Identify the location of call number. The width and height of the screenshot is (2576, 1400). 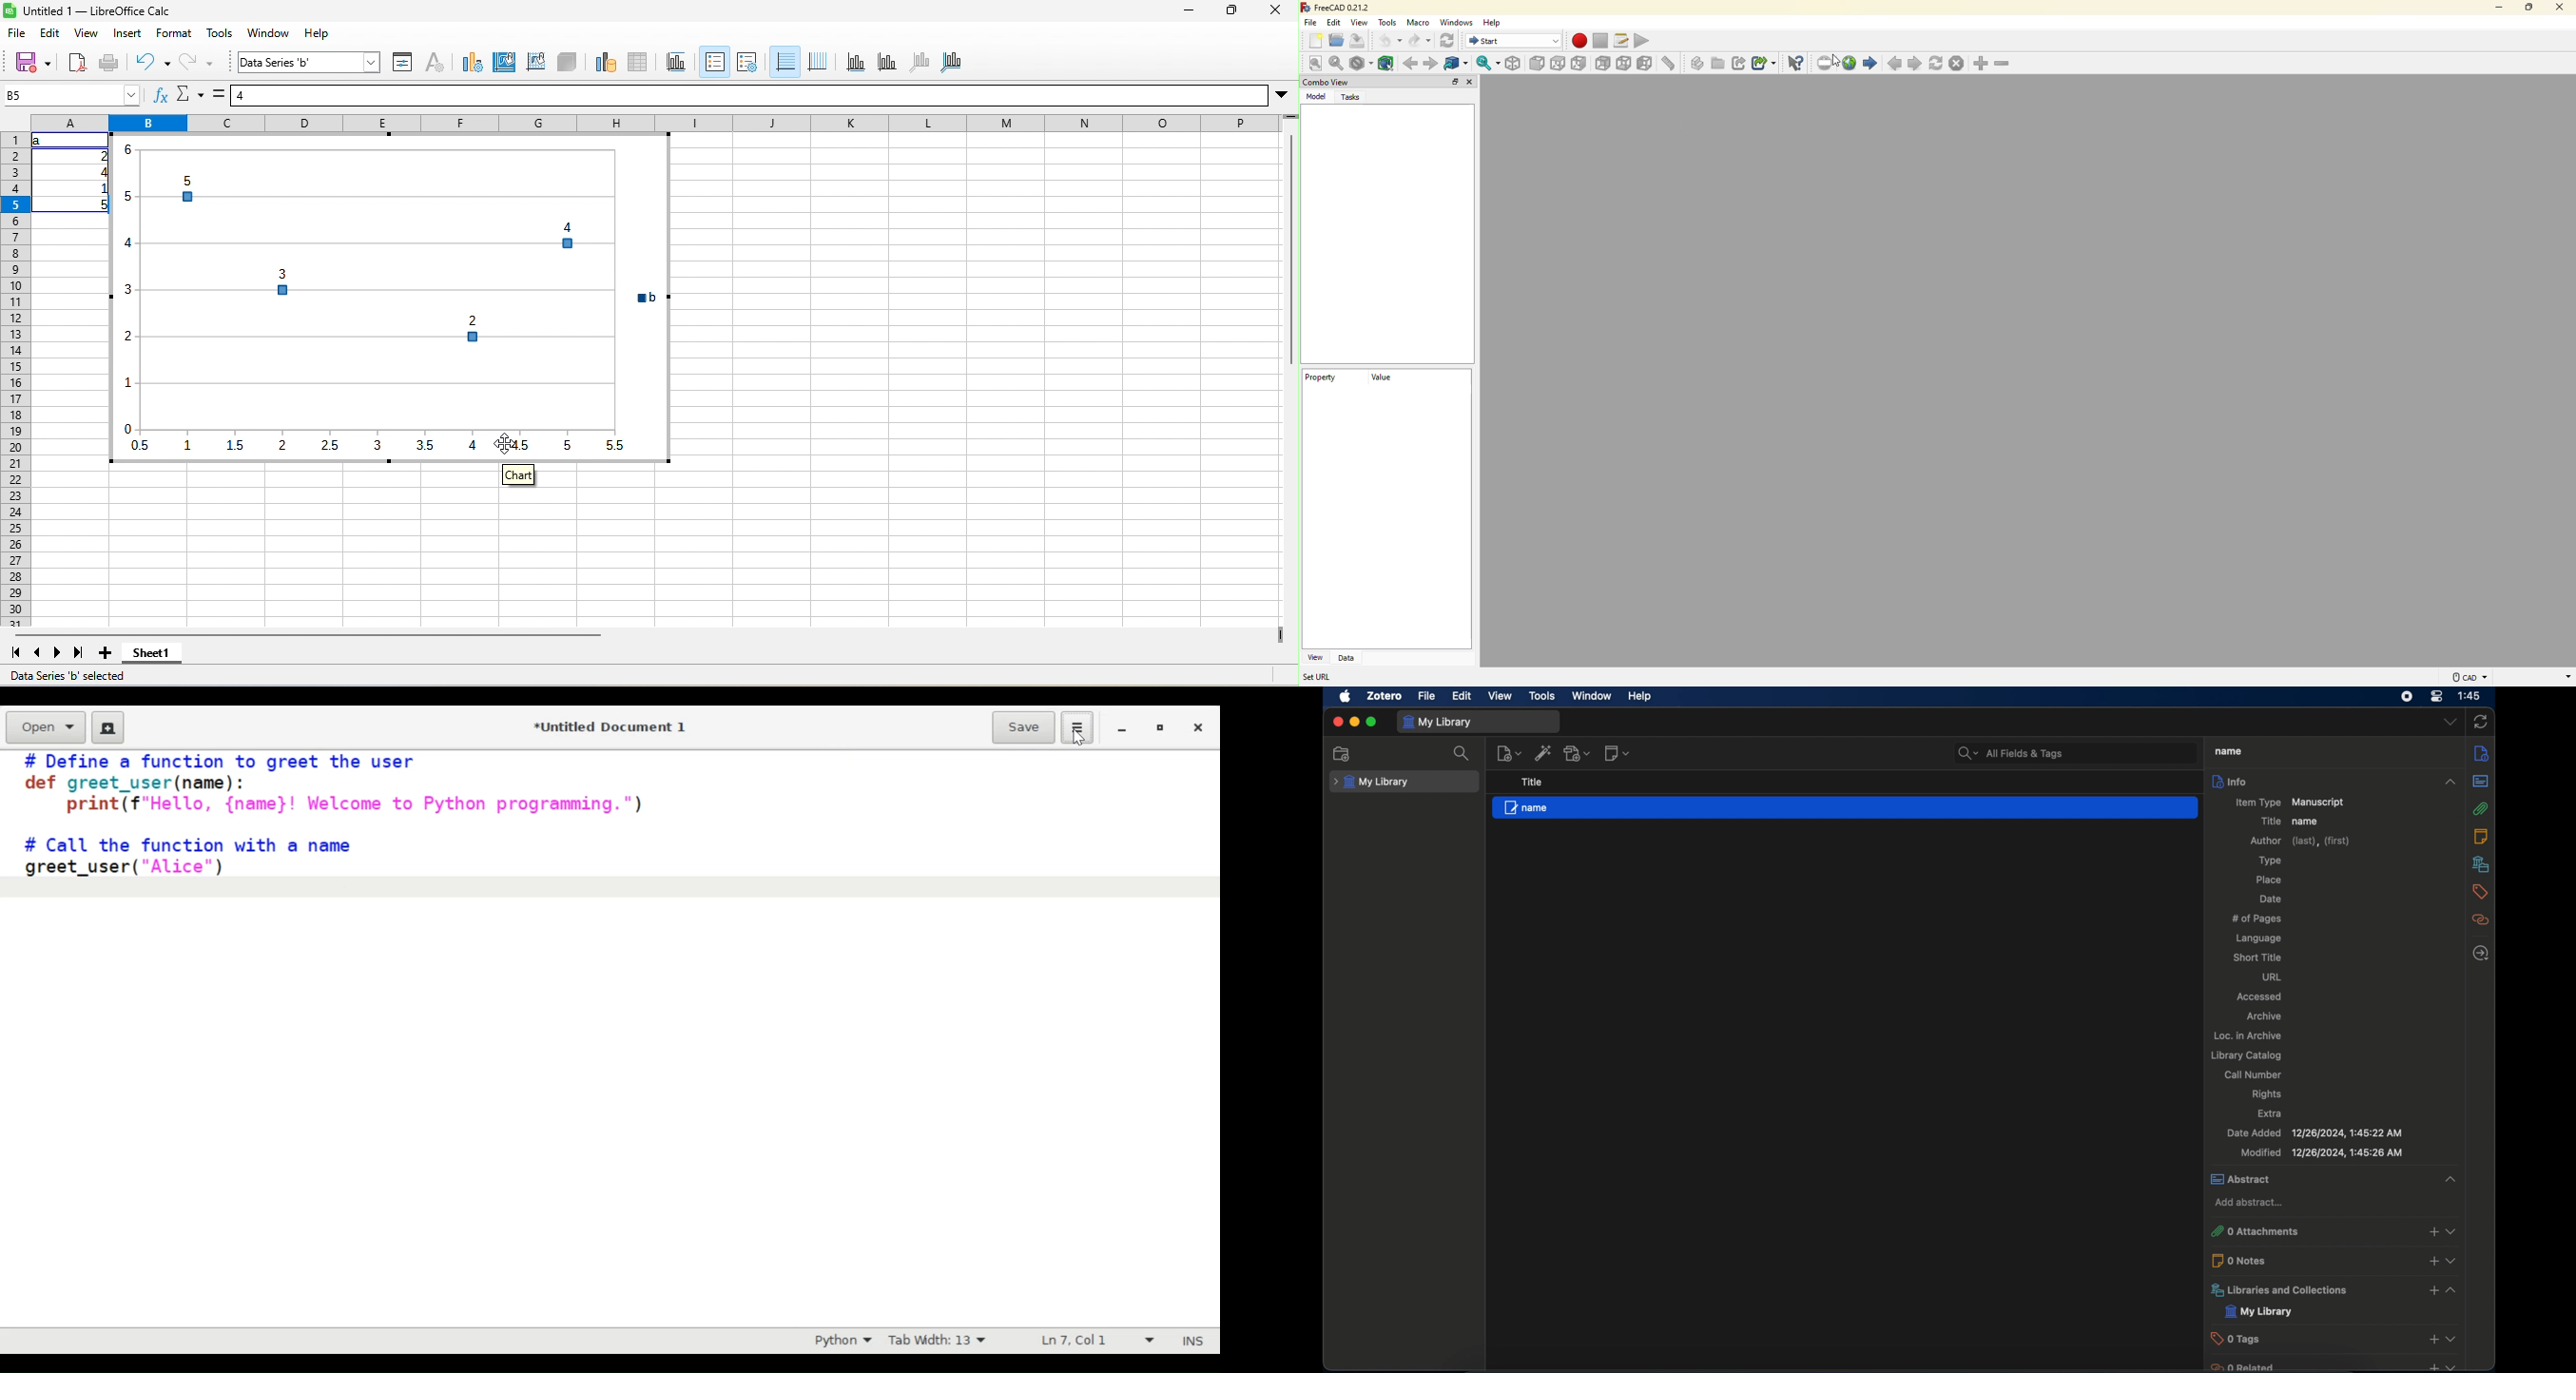
(2254, 1074).